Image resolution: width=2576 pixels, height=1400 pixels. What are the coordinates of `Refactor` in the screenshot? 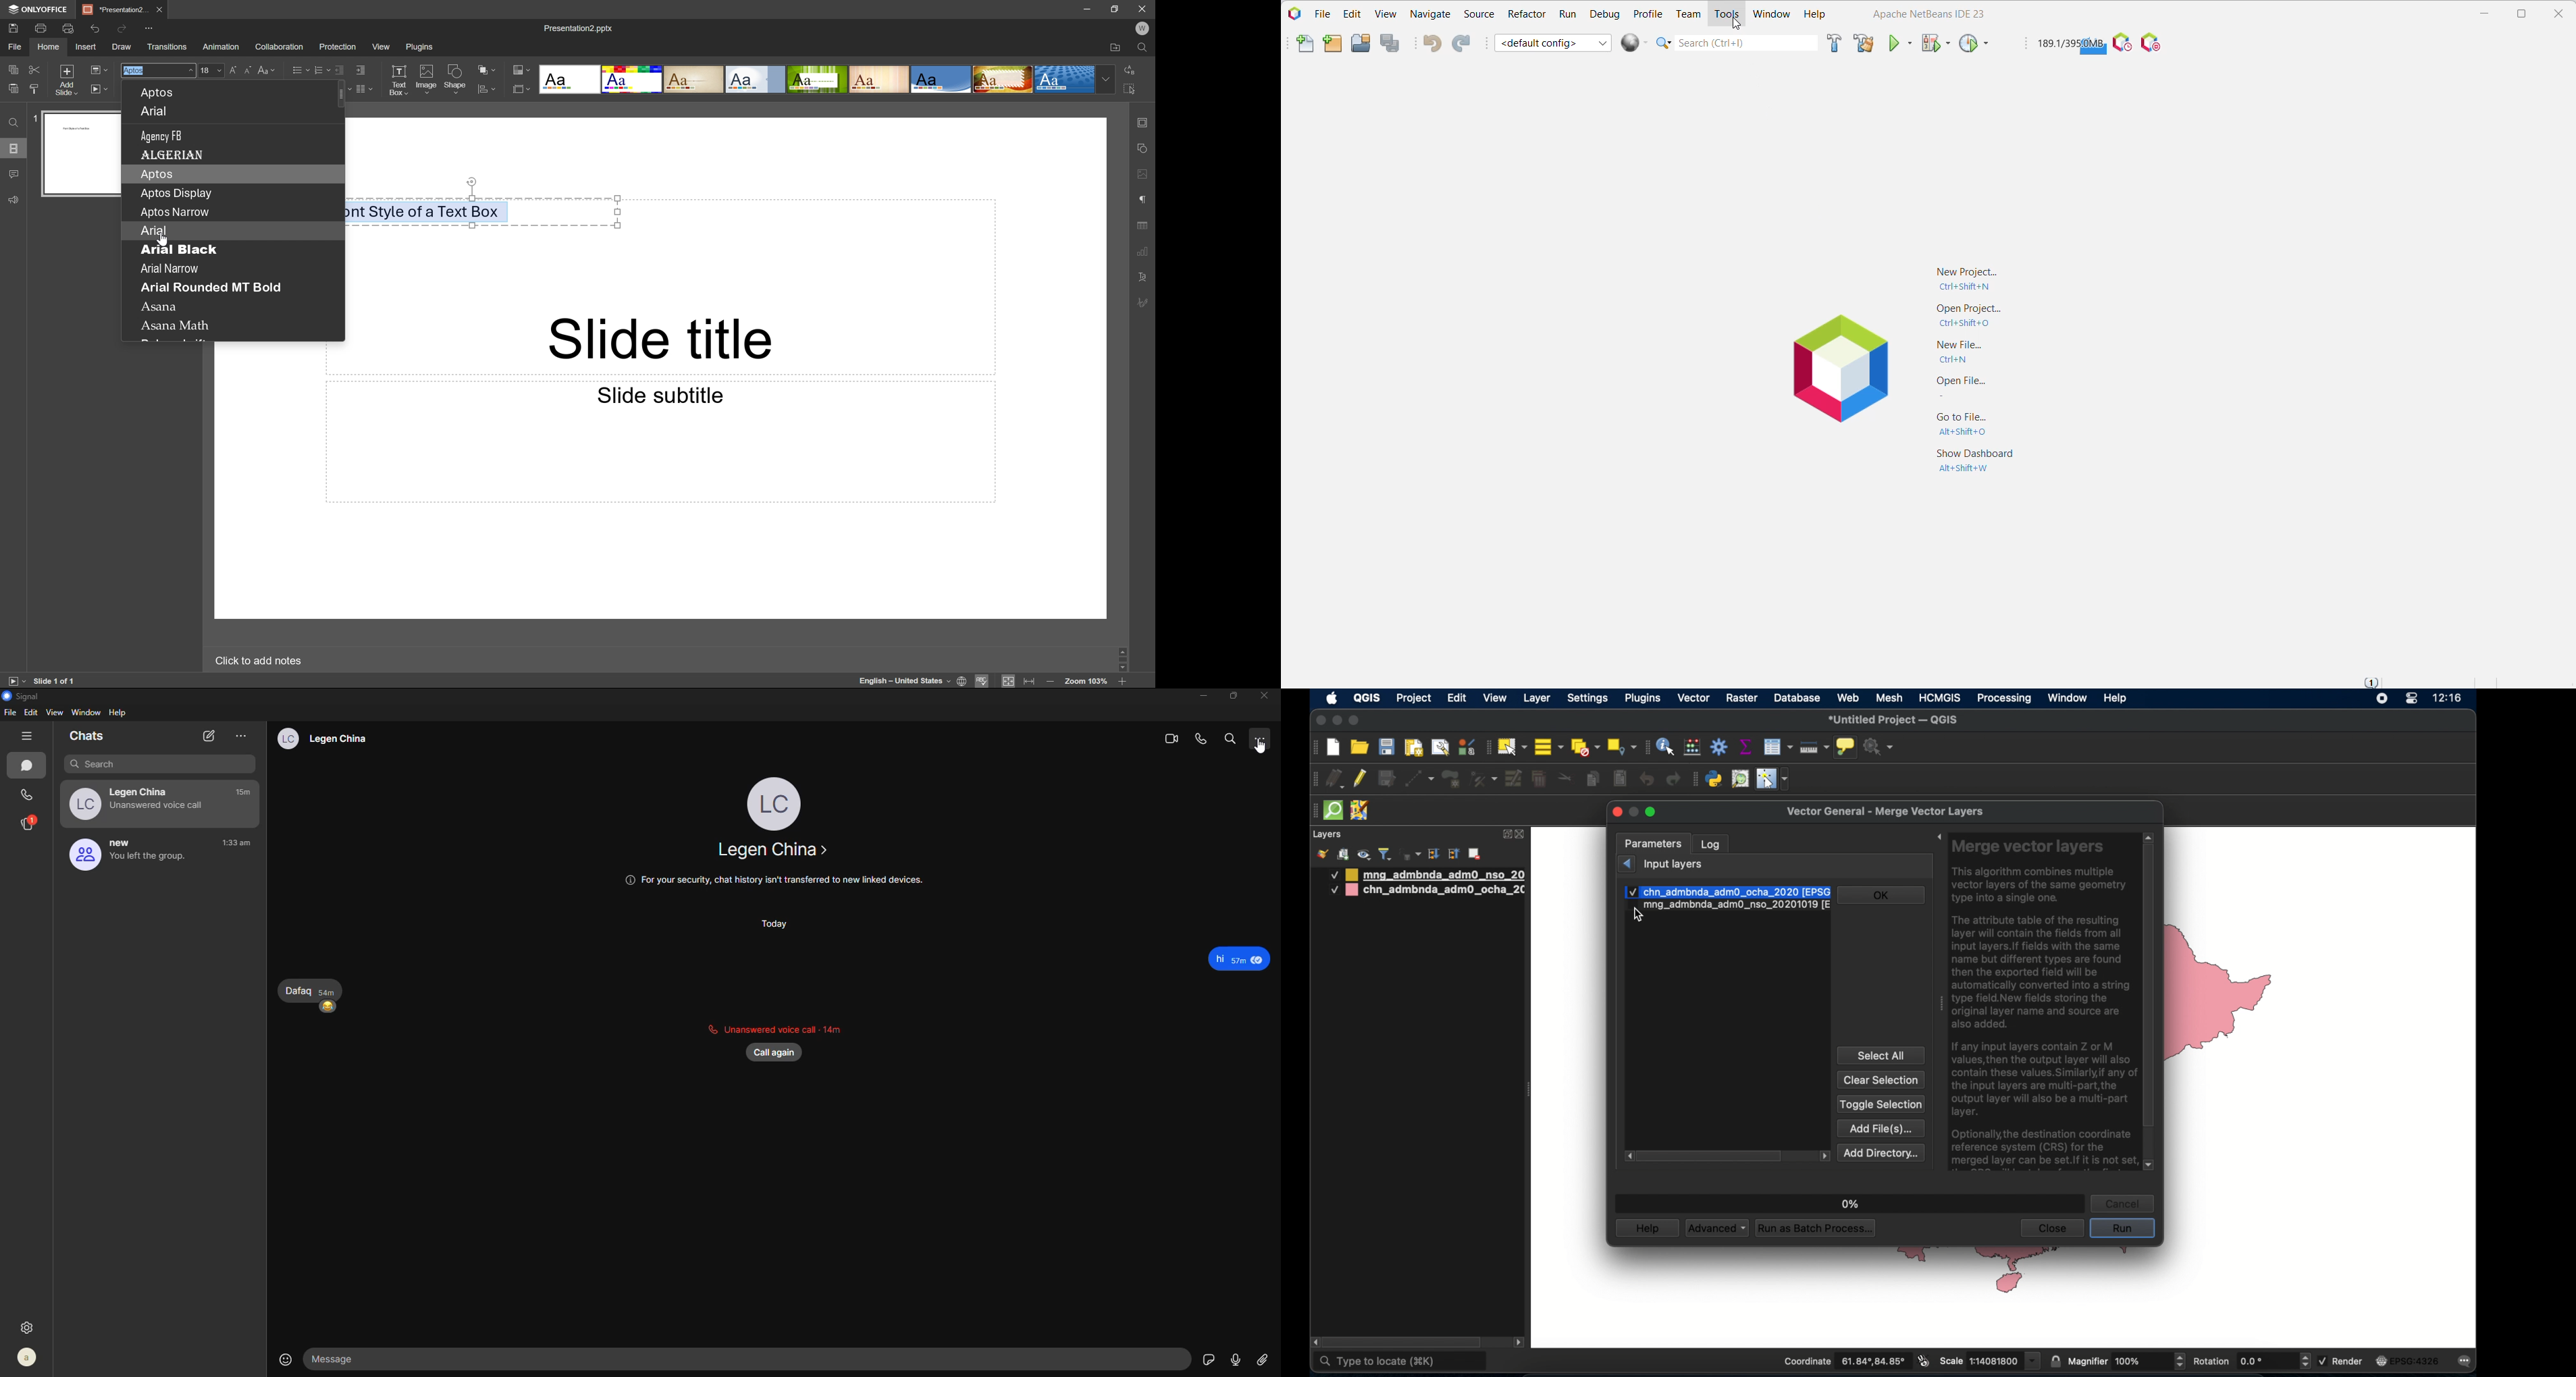 It's located at (1526, 16).